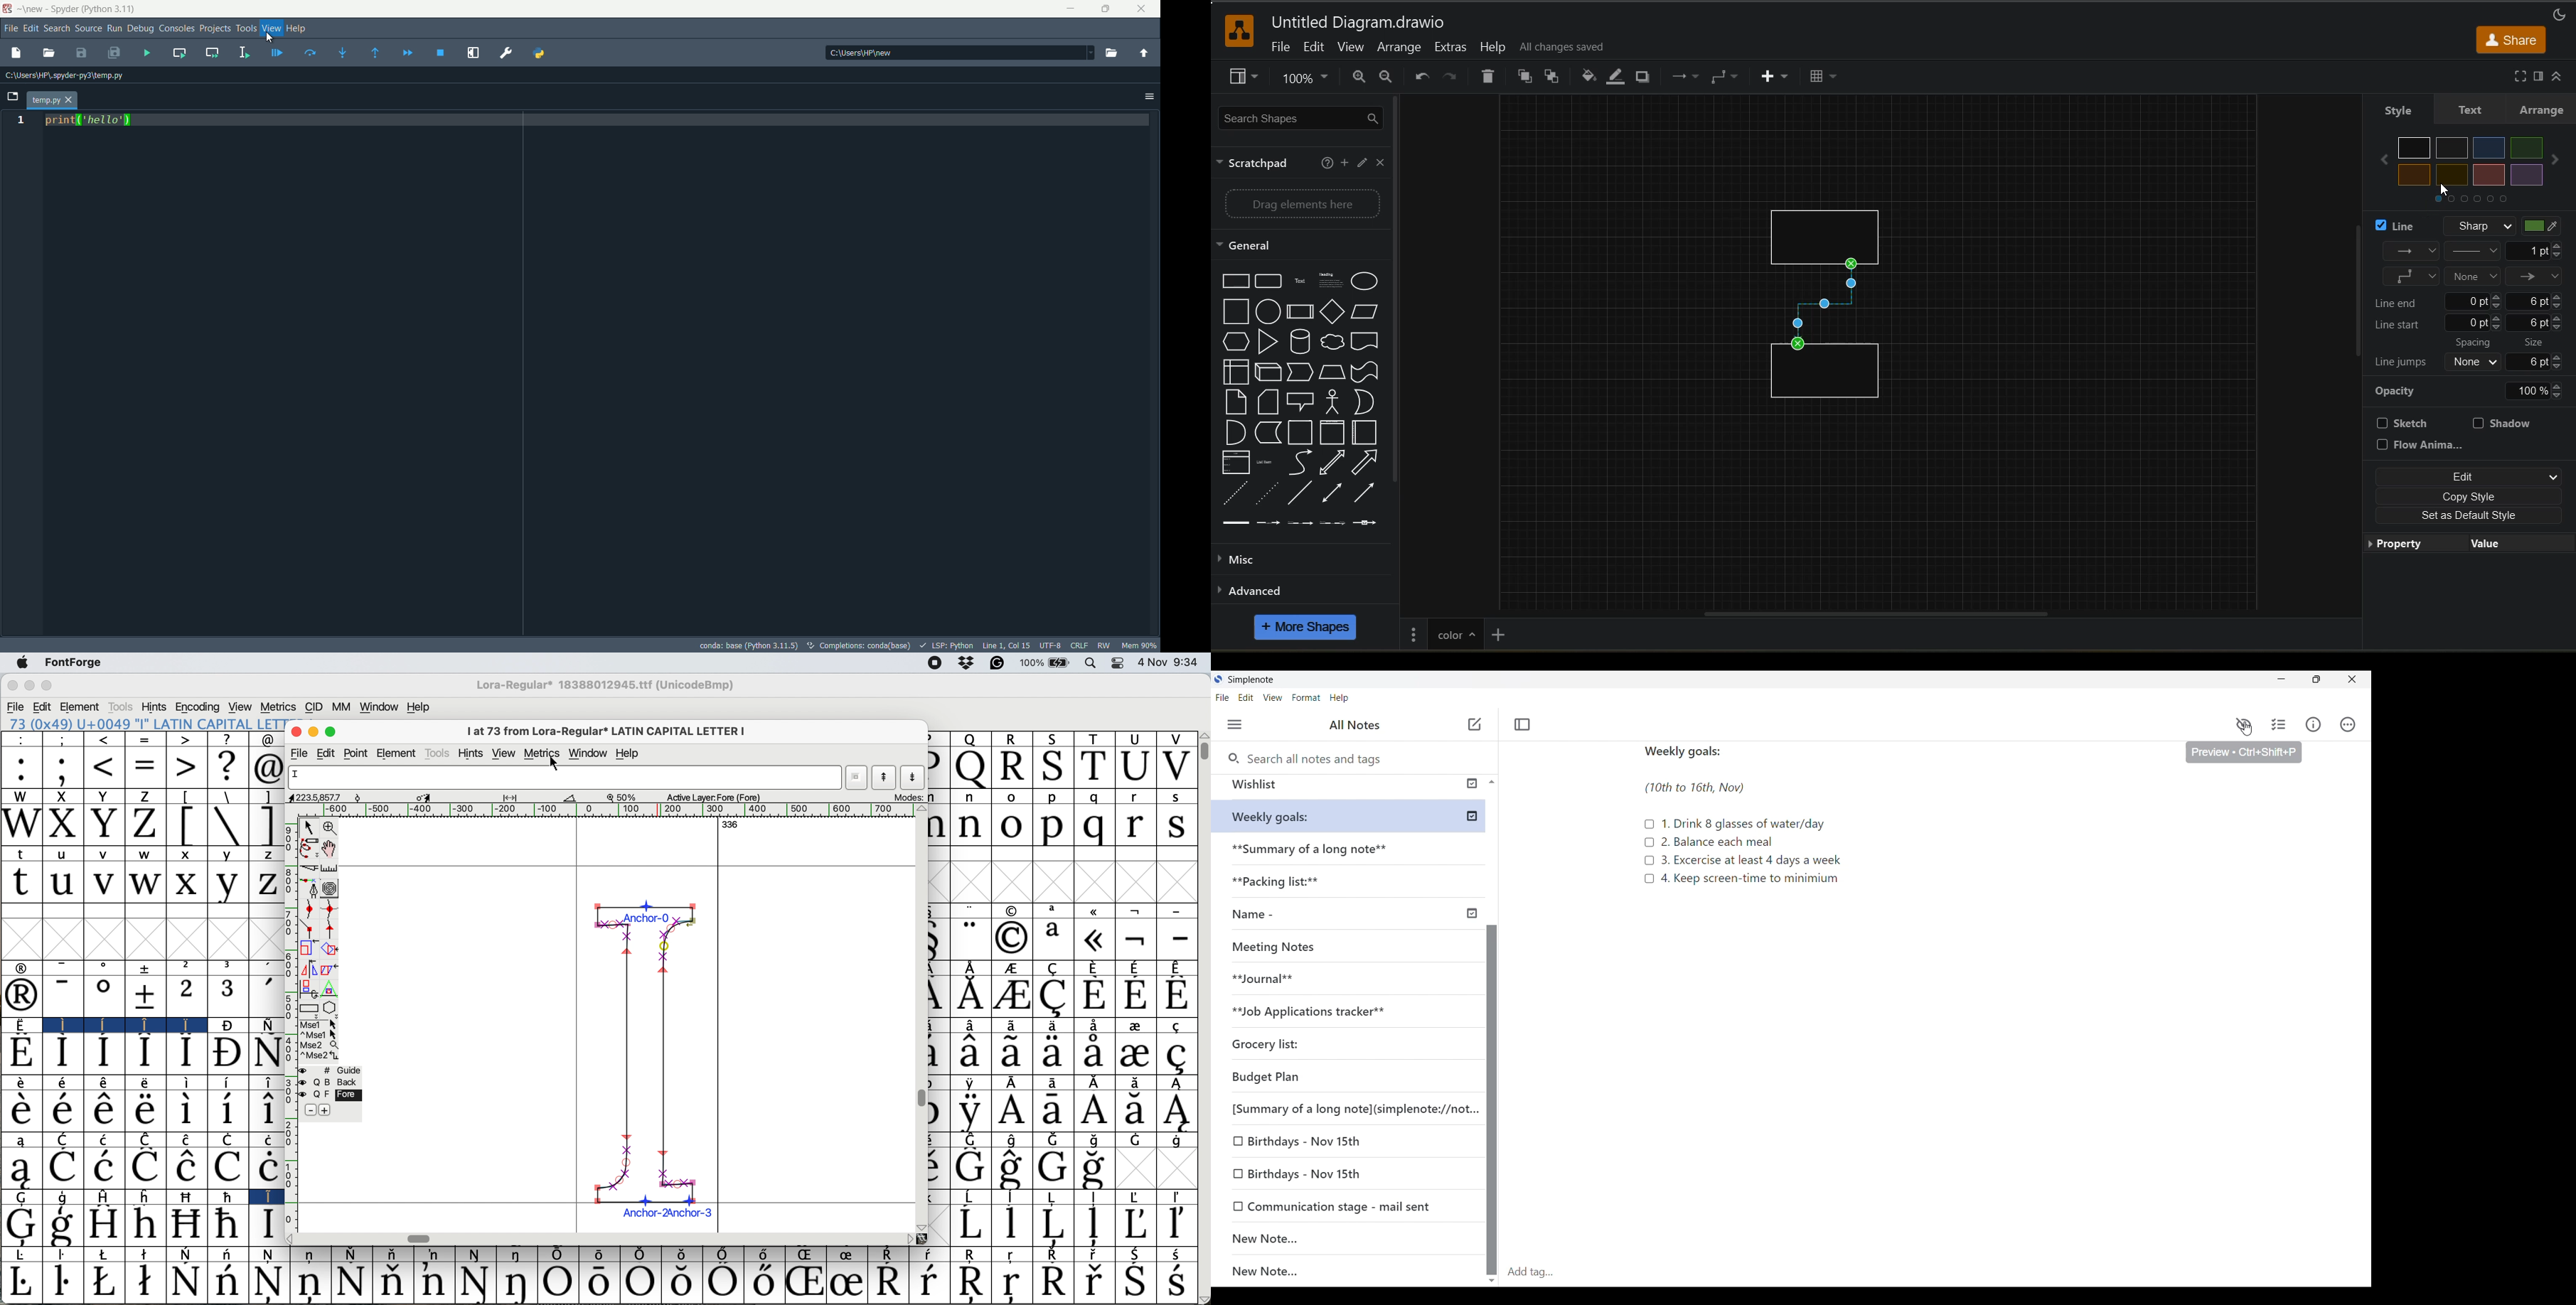 The image size is (2576, 1316). Describe the element at coordinates (1352, 49) in the screenshot. I see `view` at that location.